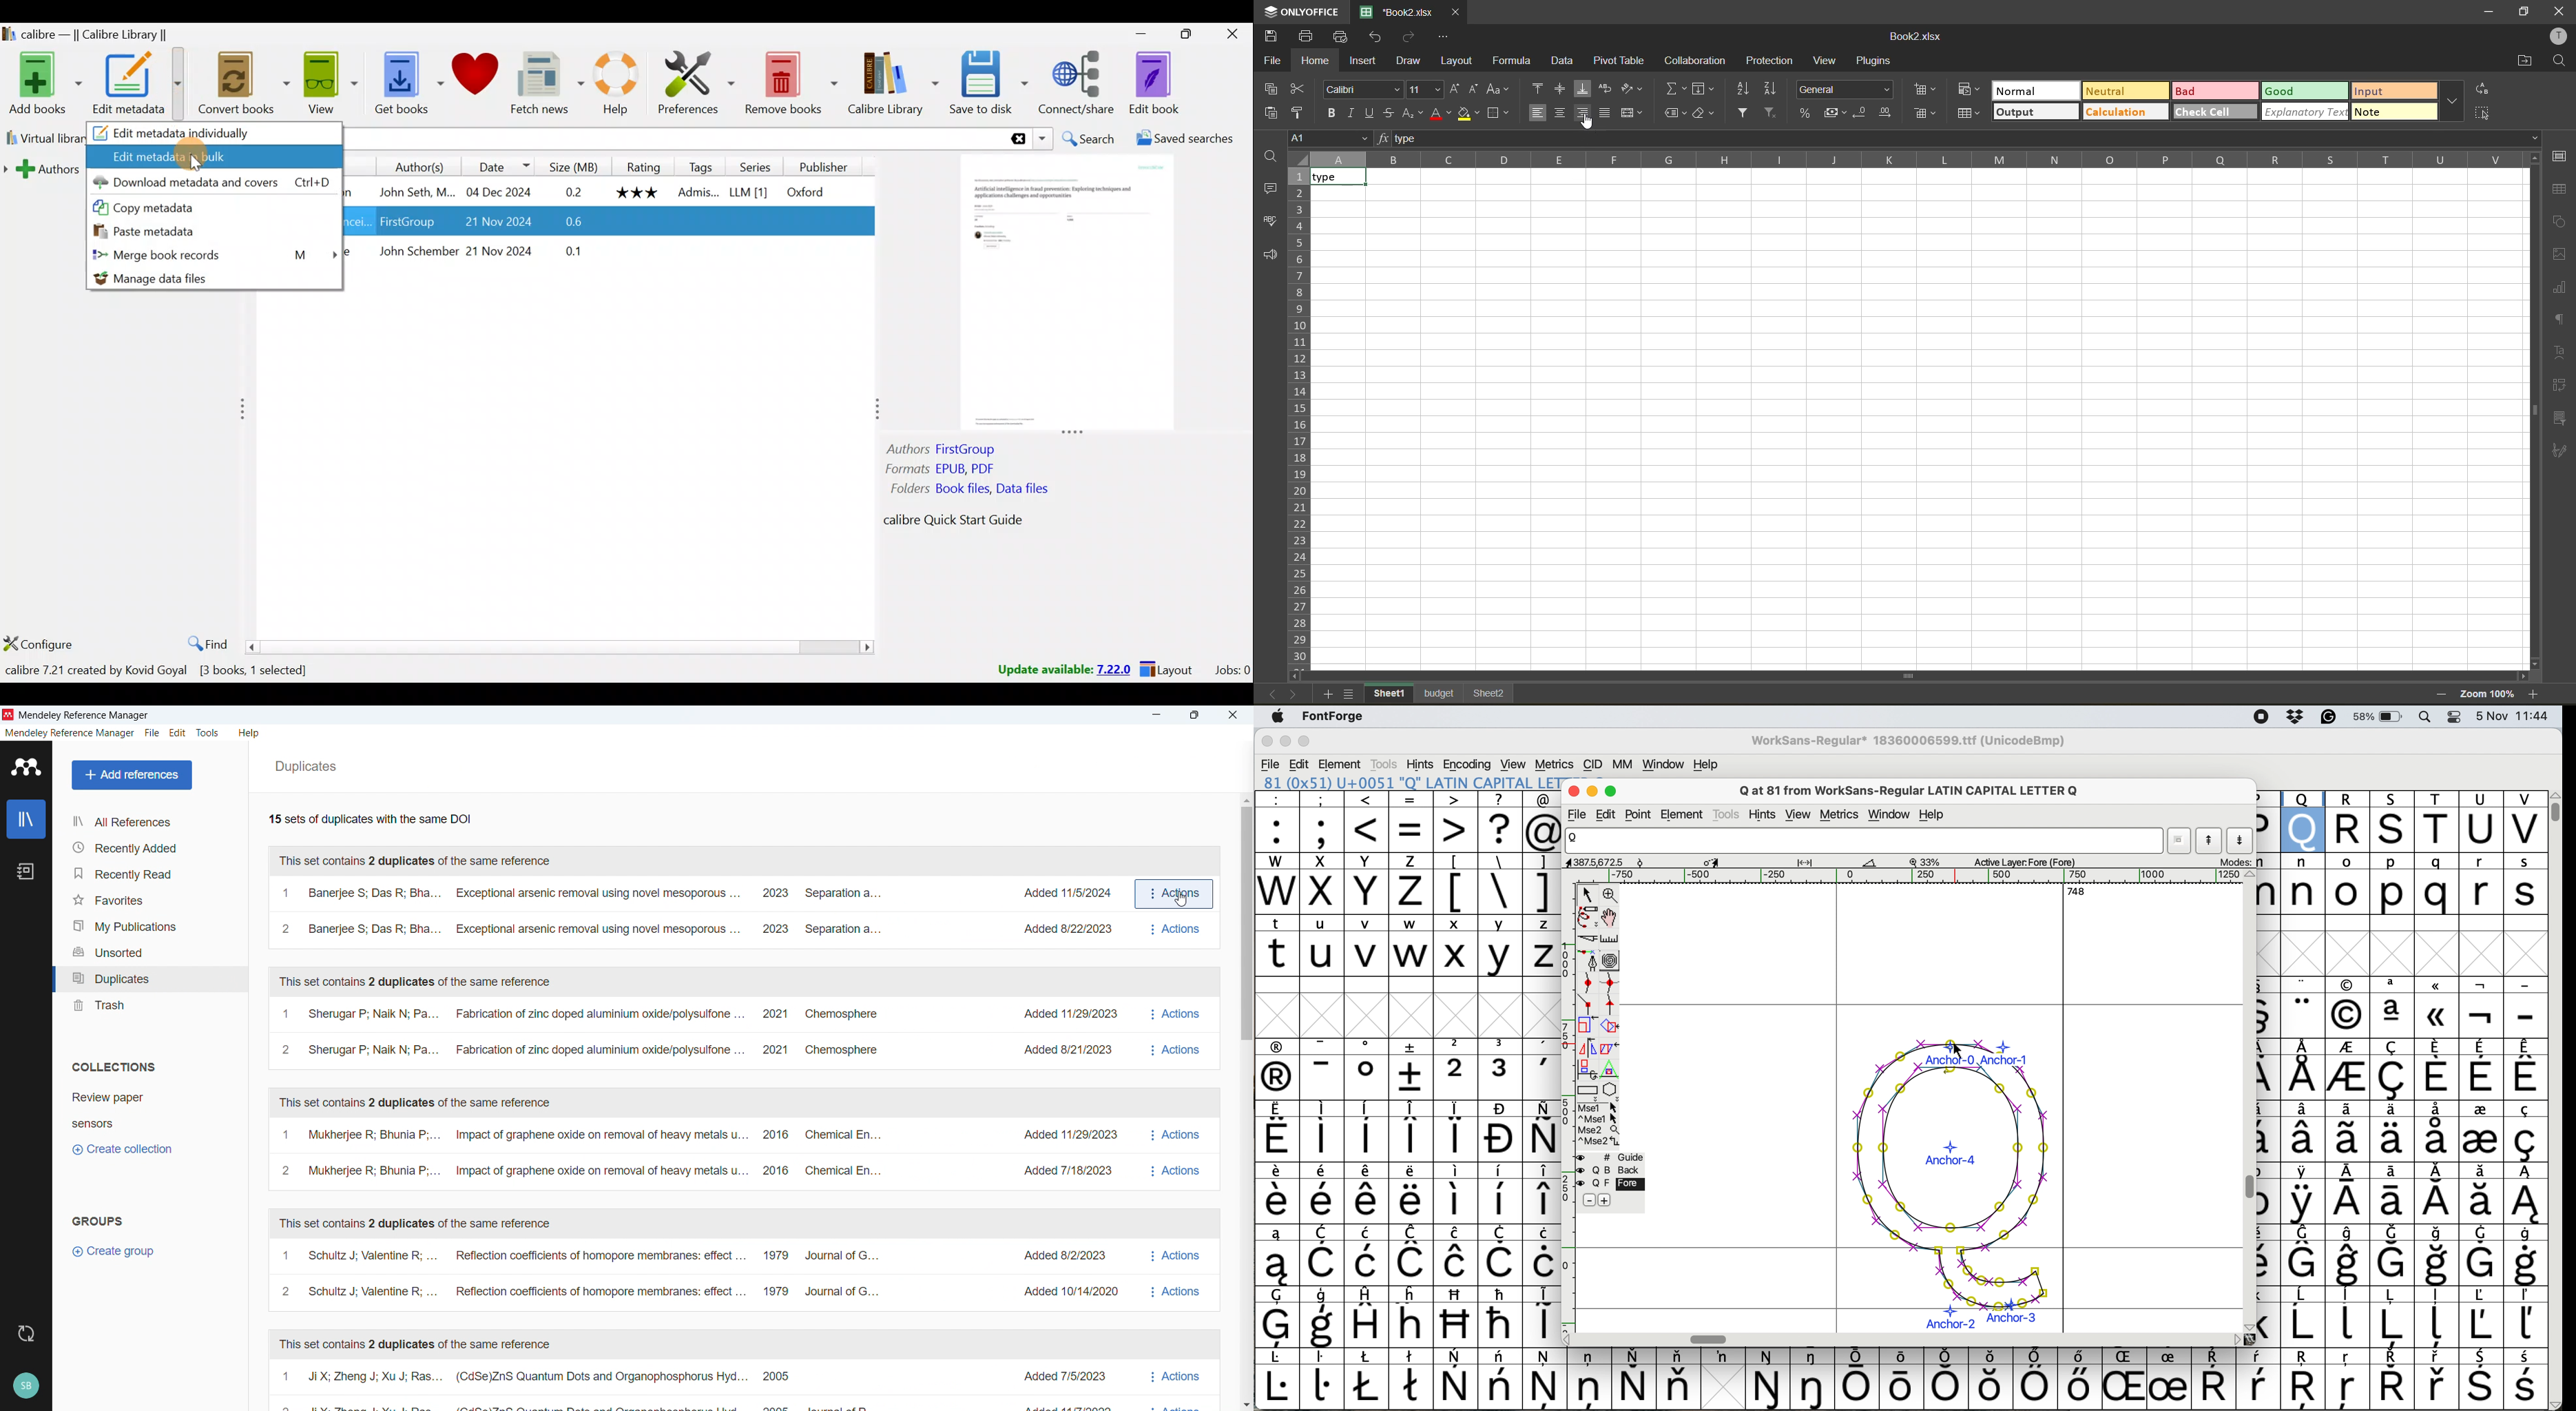  Describe the element at coordinates (1413, 114) in the screenshot. I see `sub/superscript` at that location.